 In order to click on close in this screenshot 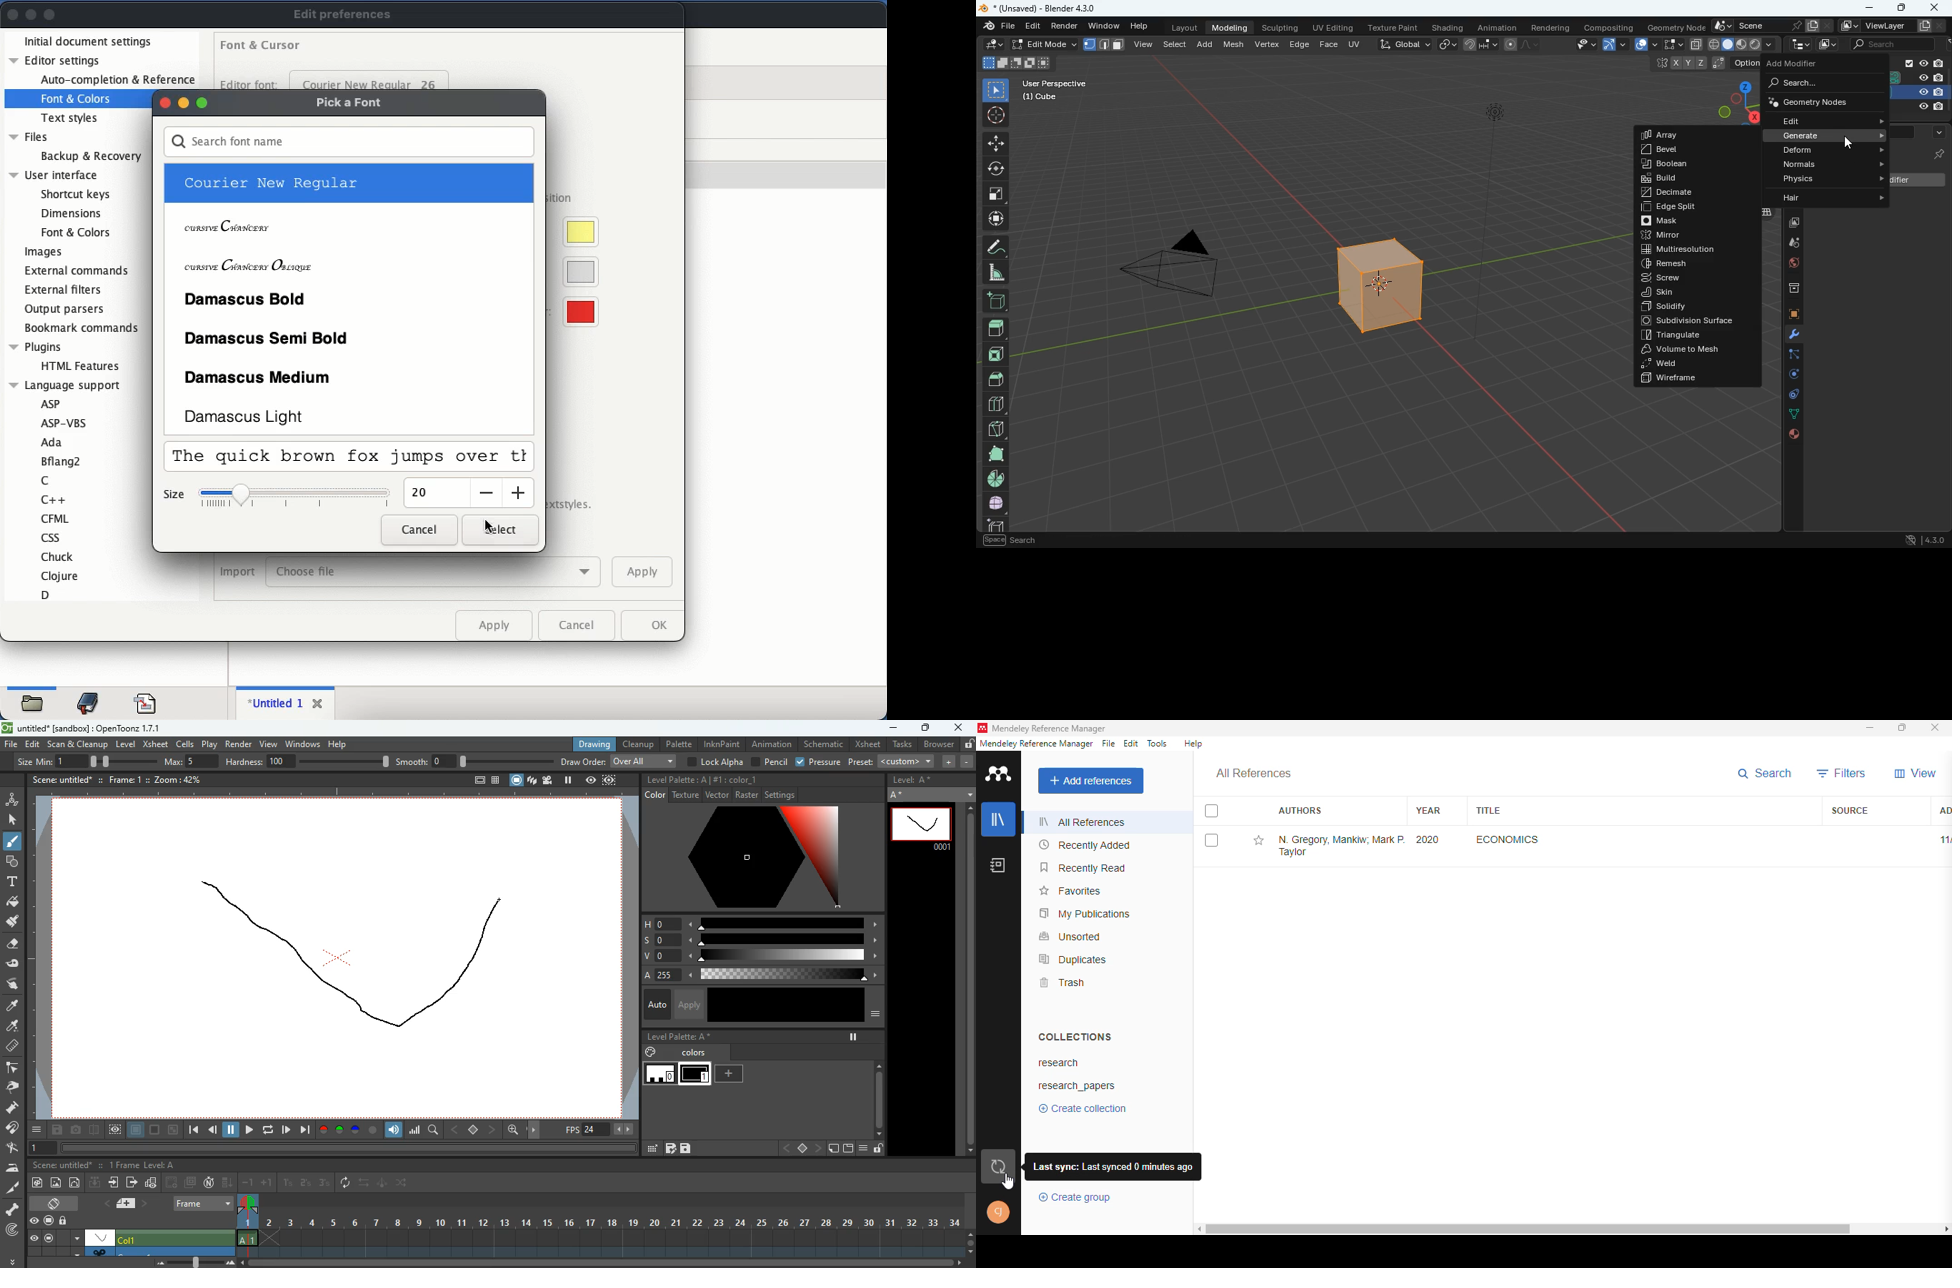, I will do `click(1935, 728)`.